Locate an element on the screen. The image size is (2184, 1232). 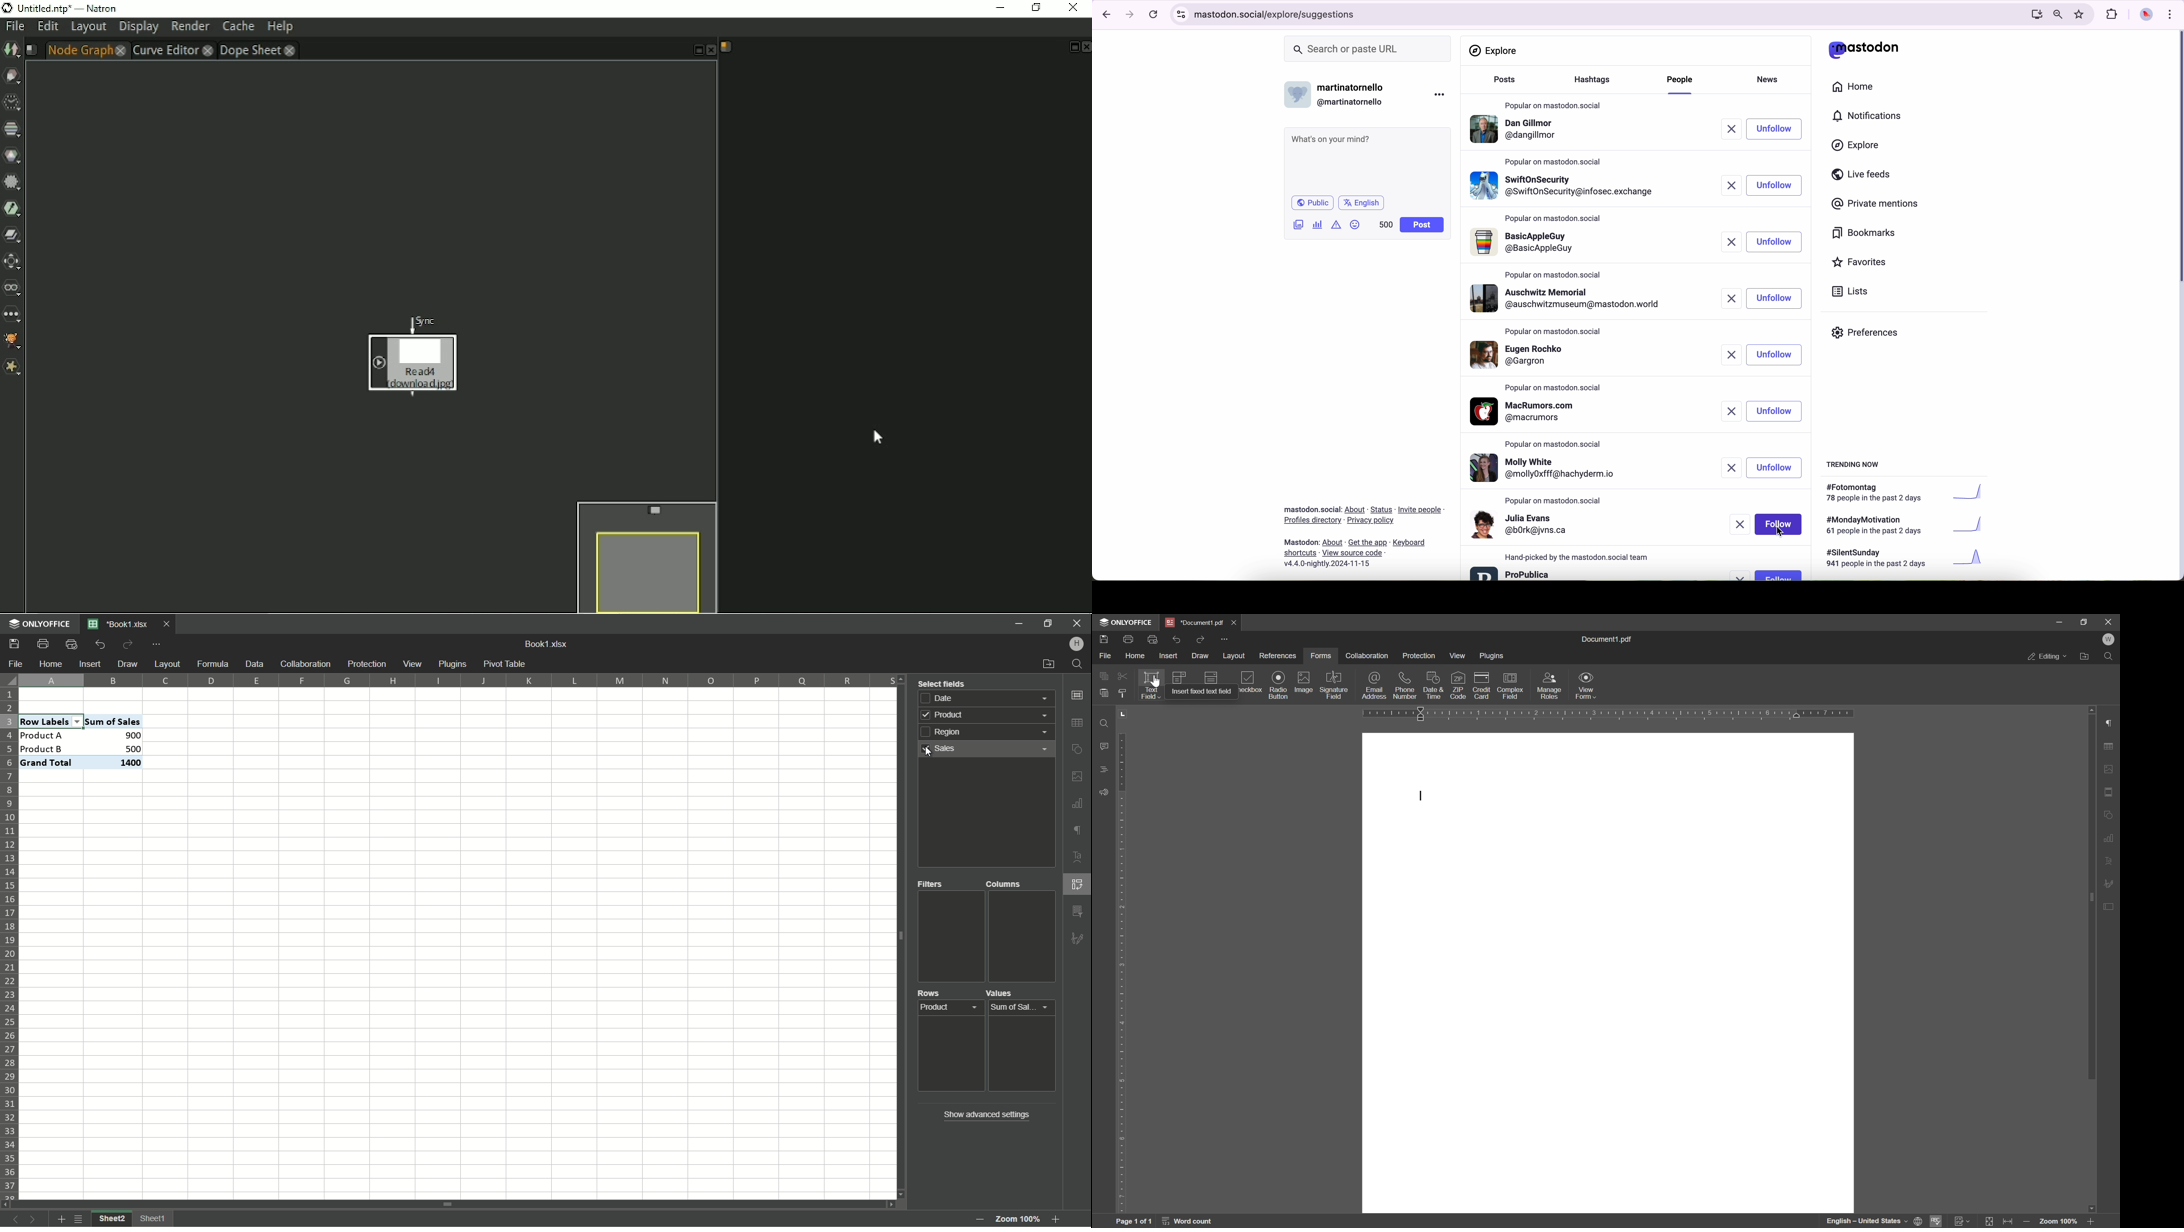
scroll bar is located at coordinates (449, 1204).